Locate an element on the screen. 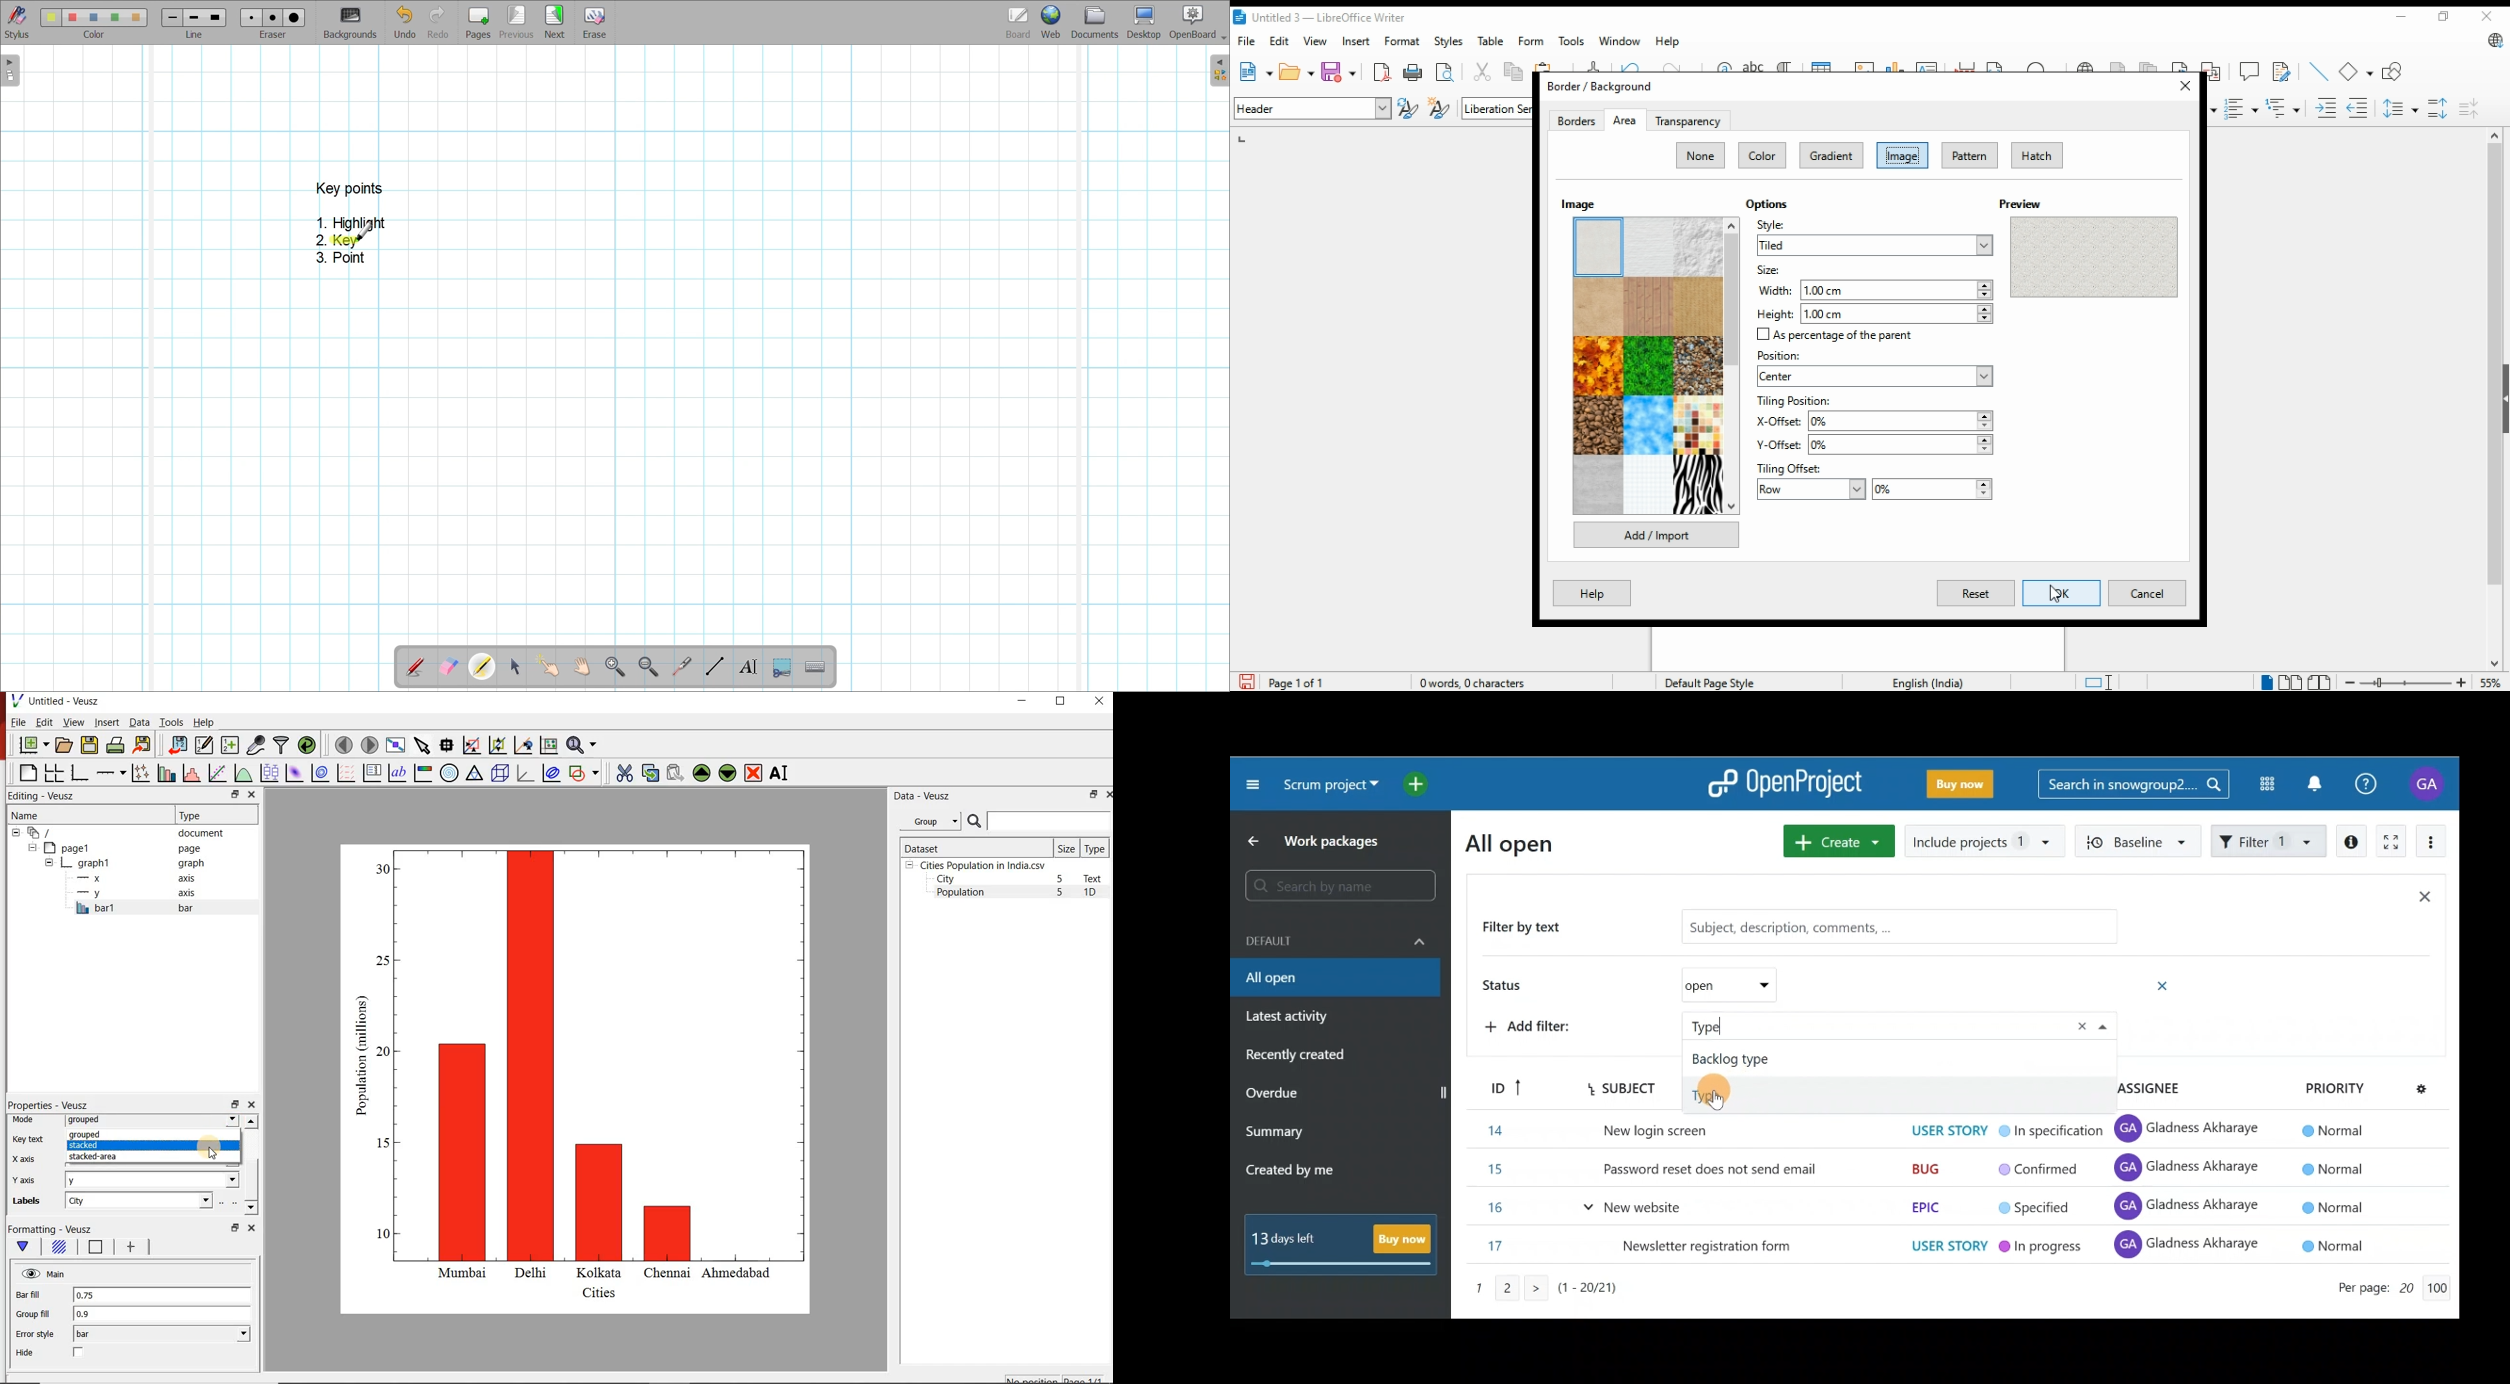 The image size is (2520, 1400). plot a function is located at coordinates (243, 773).